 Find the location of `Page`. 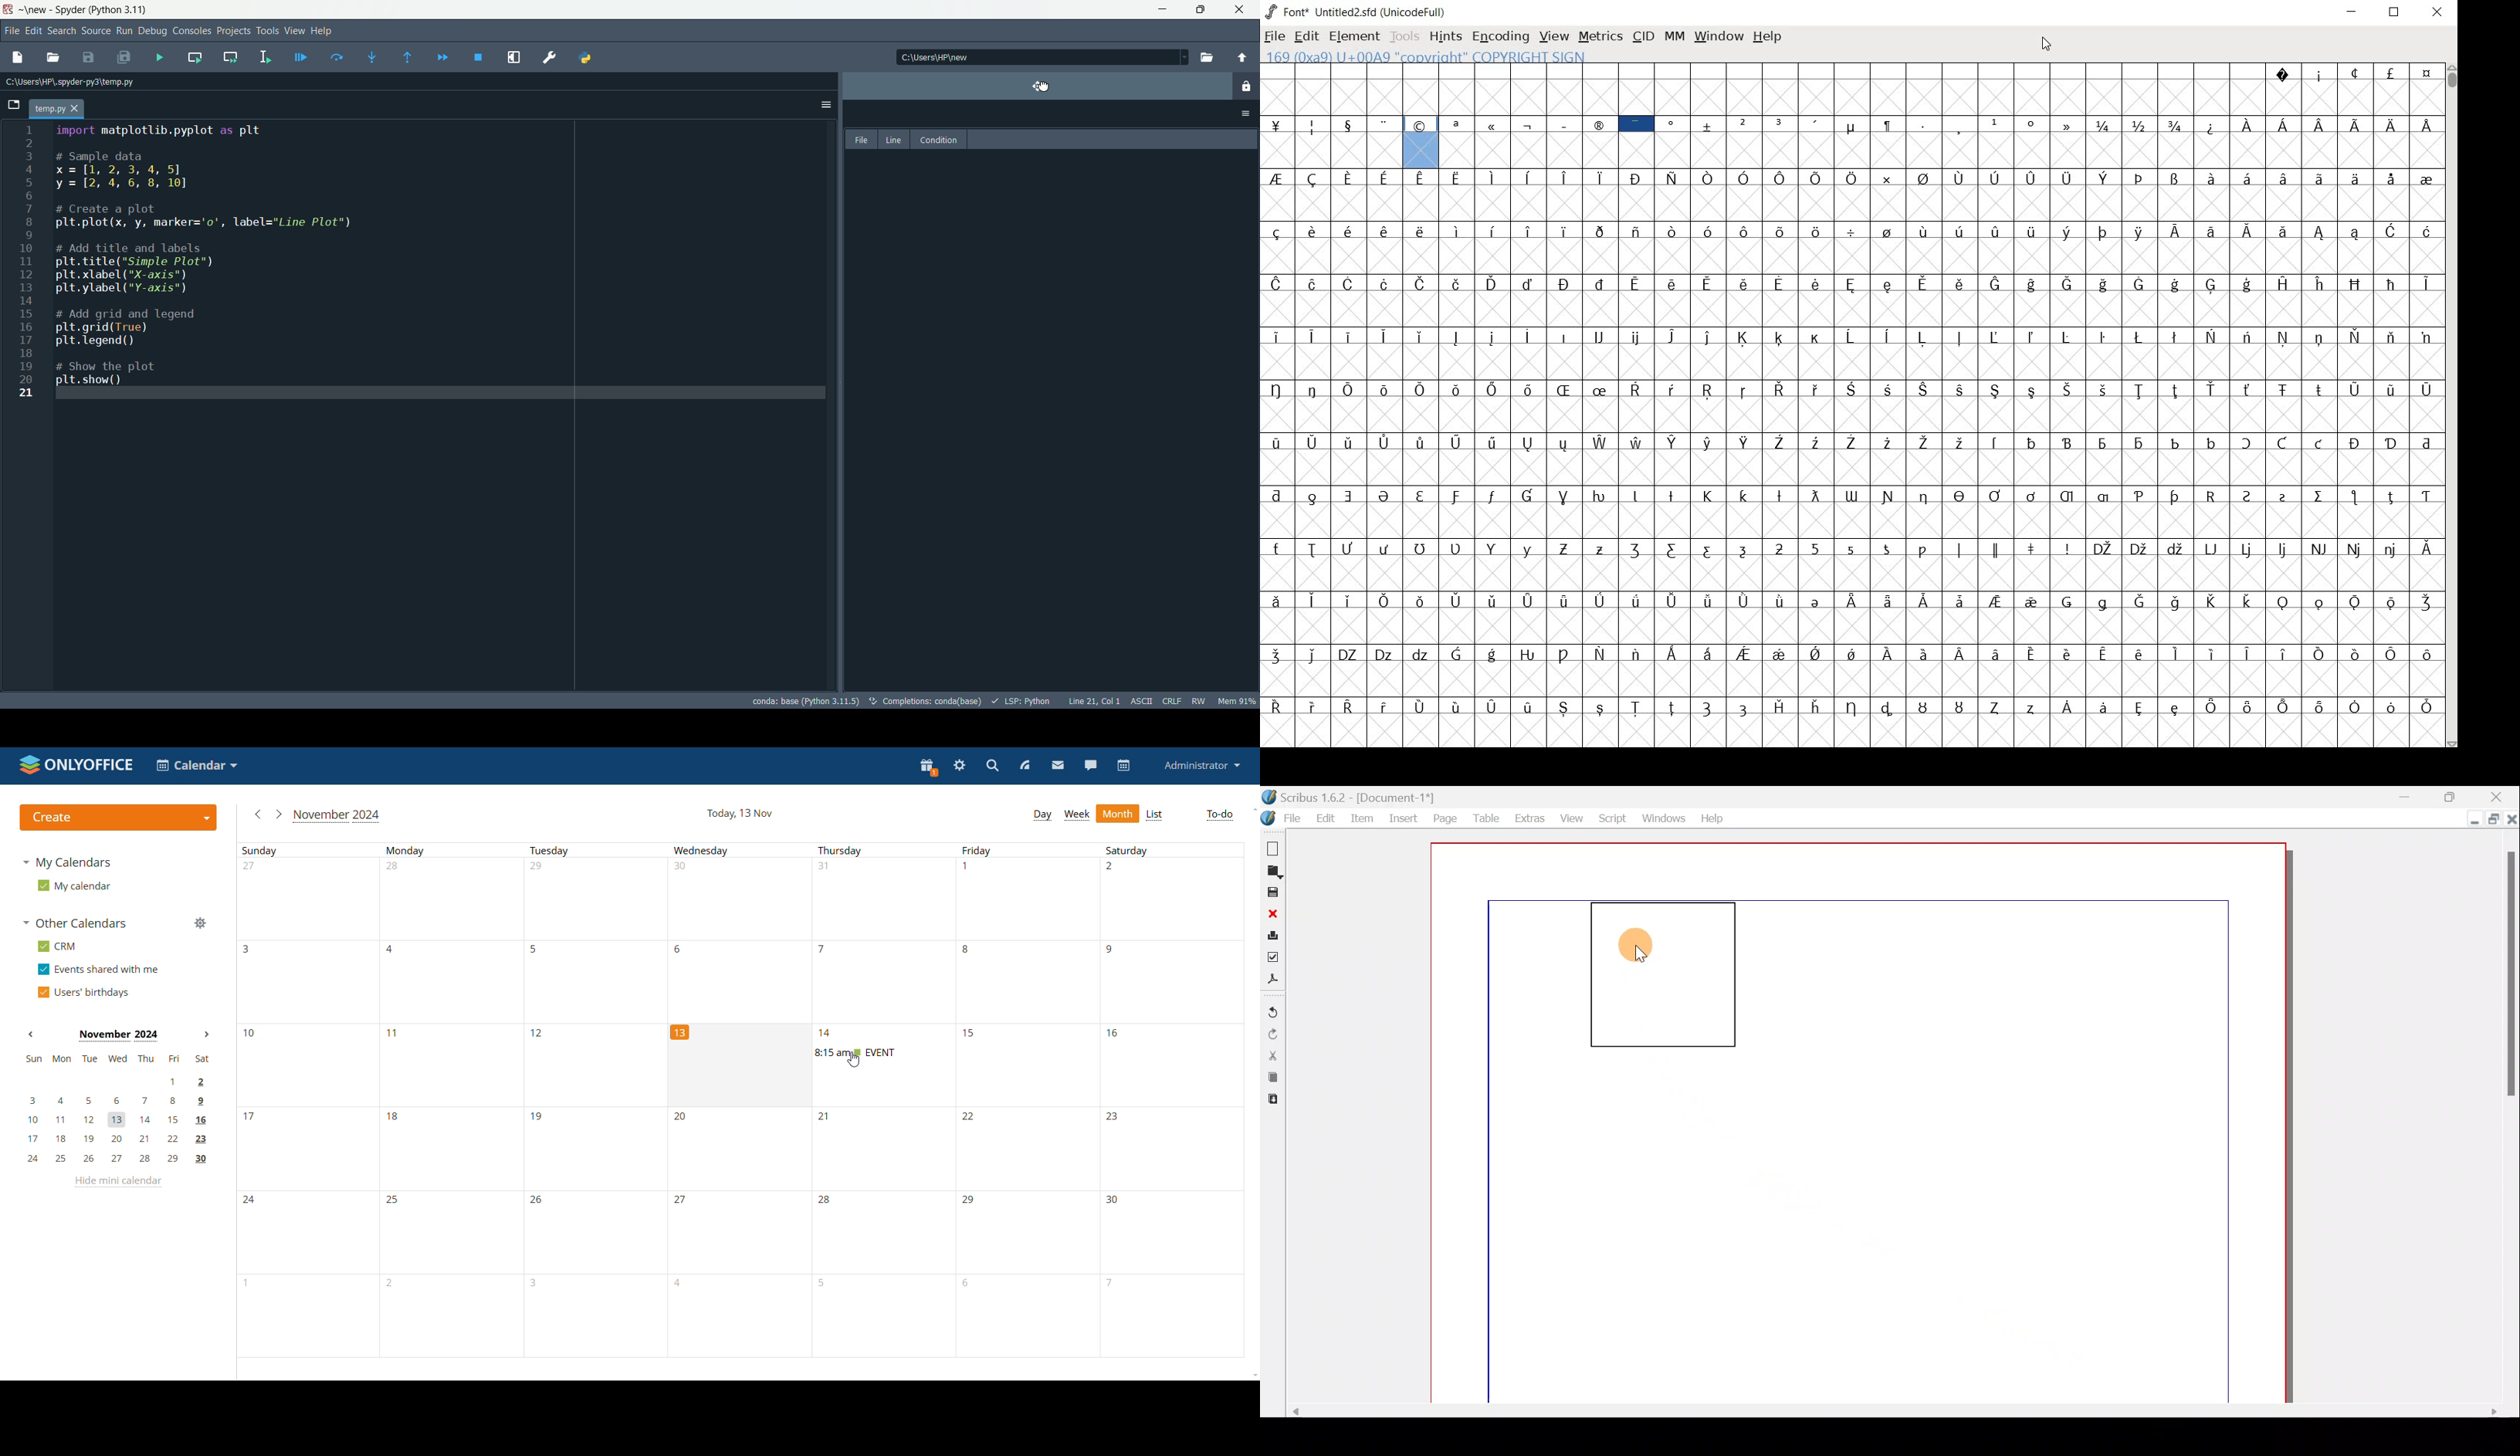

Page is located at coordinates (1443, 818).